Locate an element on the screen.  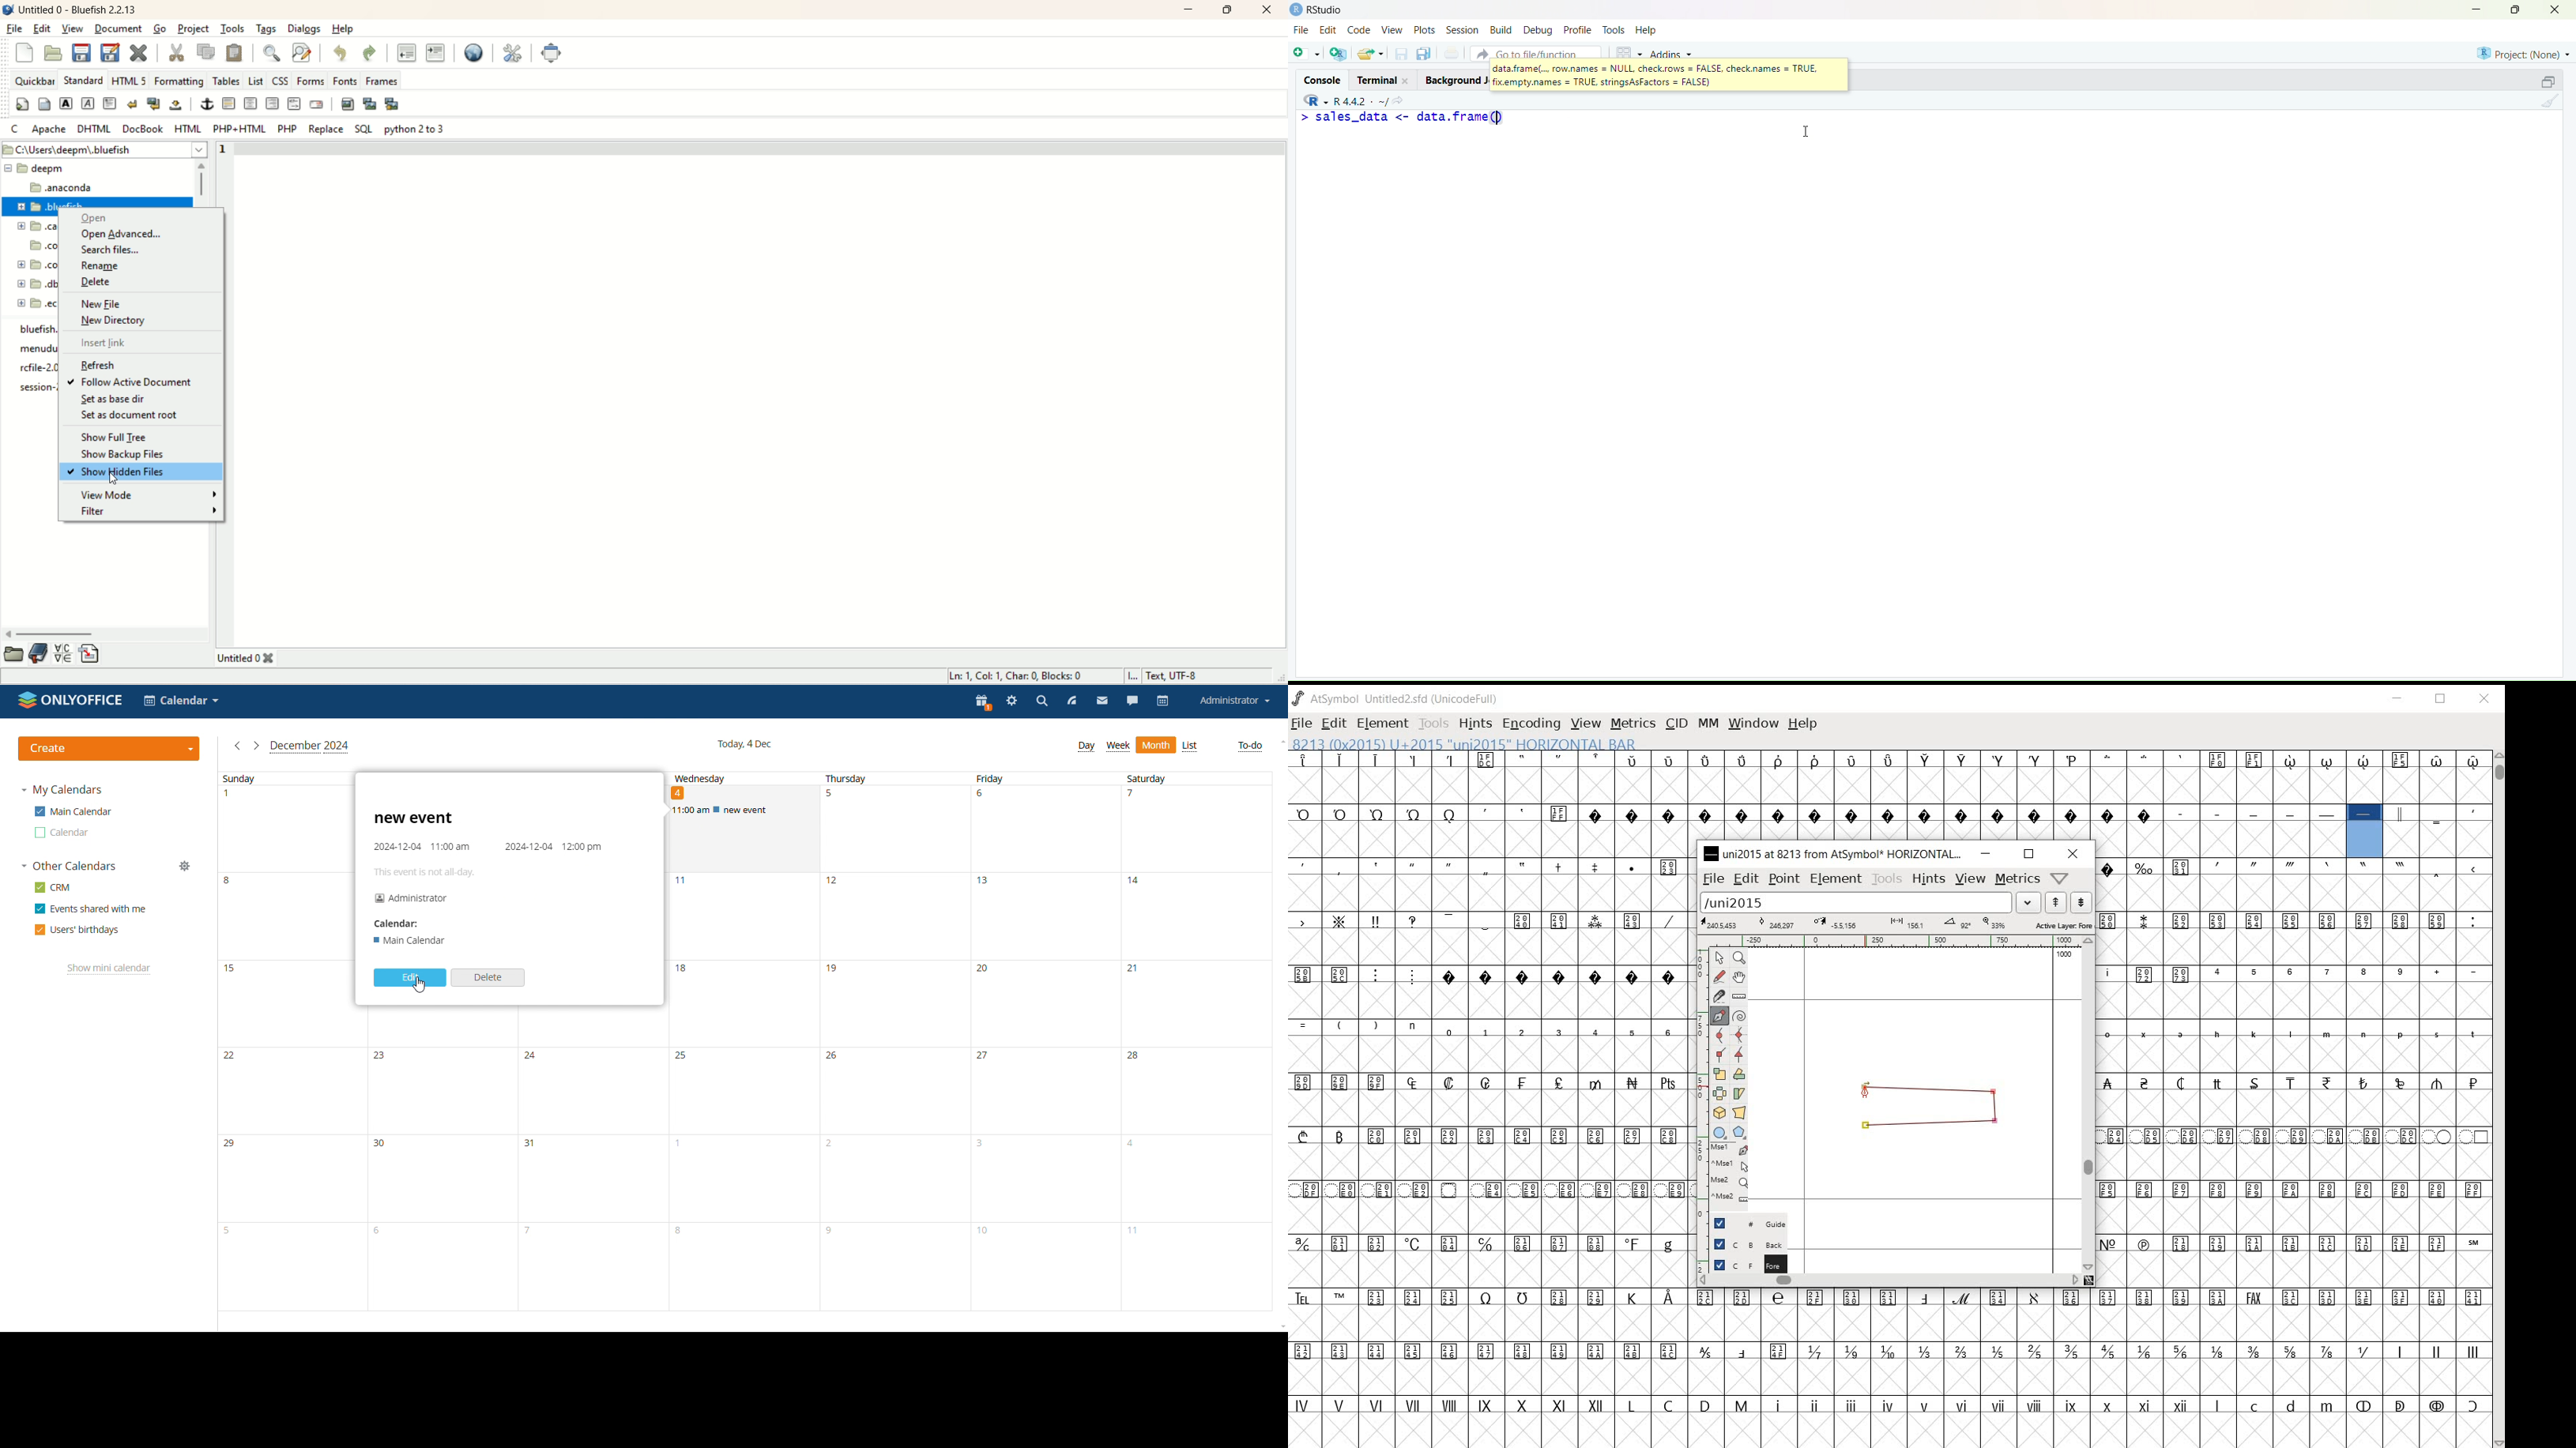
refresh is located at coordinates (98, 363).